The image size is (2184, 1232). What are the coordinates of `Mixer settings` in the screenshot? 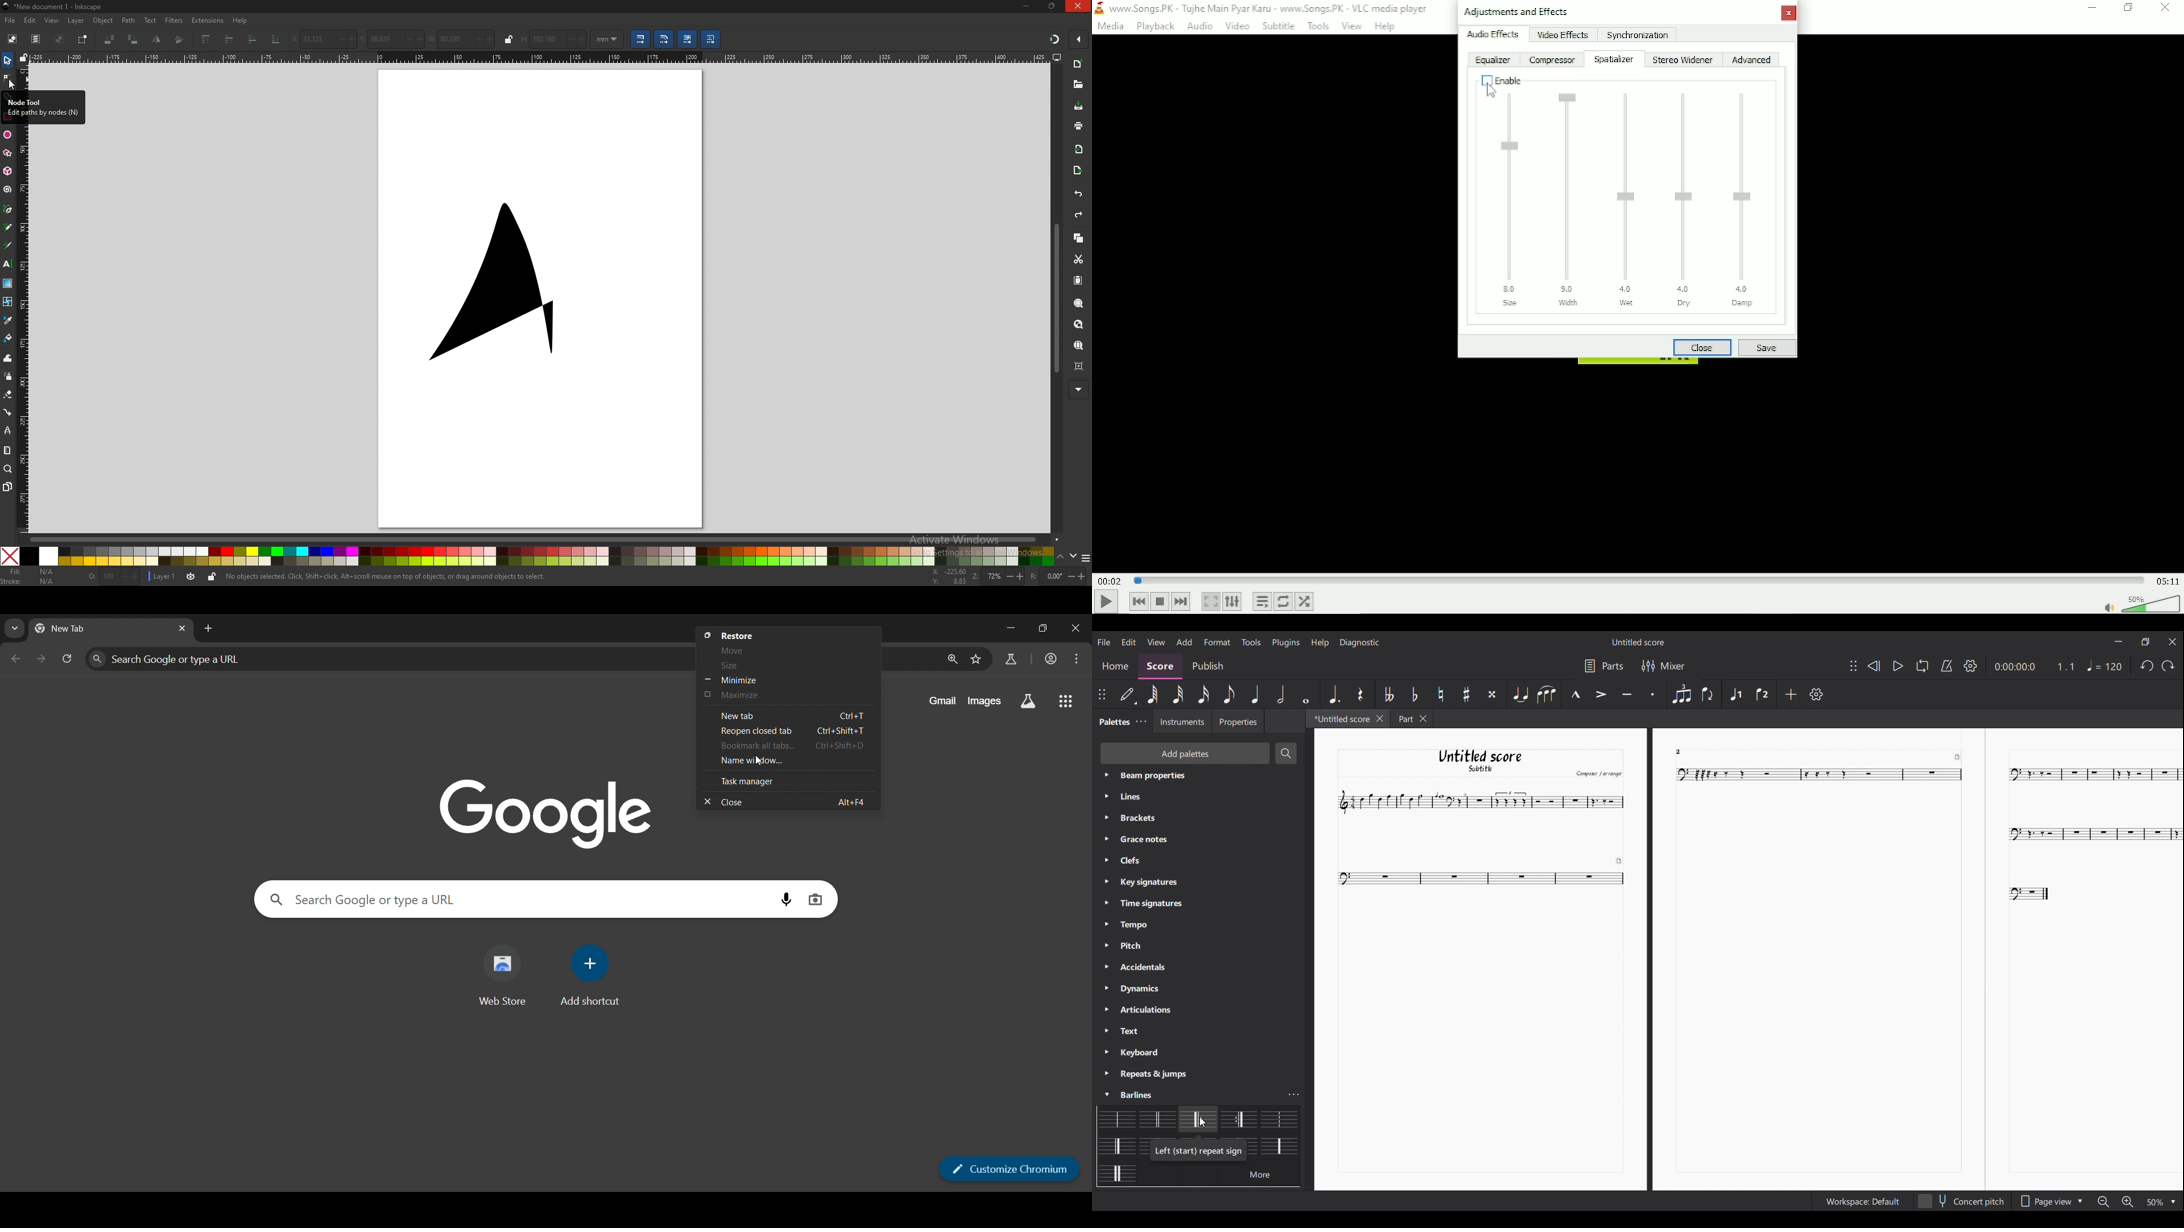 It's located at (1664, 666).